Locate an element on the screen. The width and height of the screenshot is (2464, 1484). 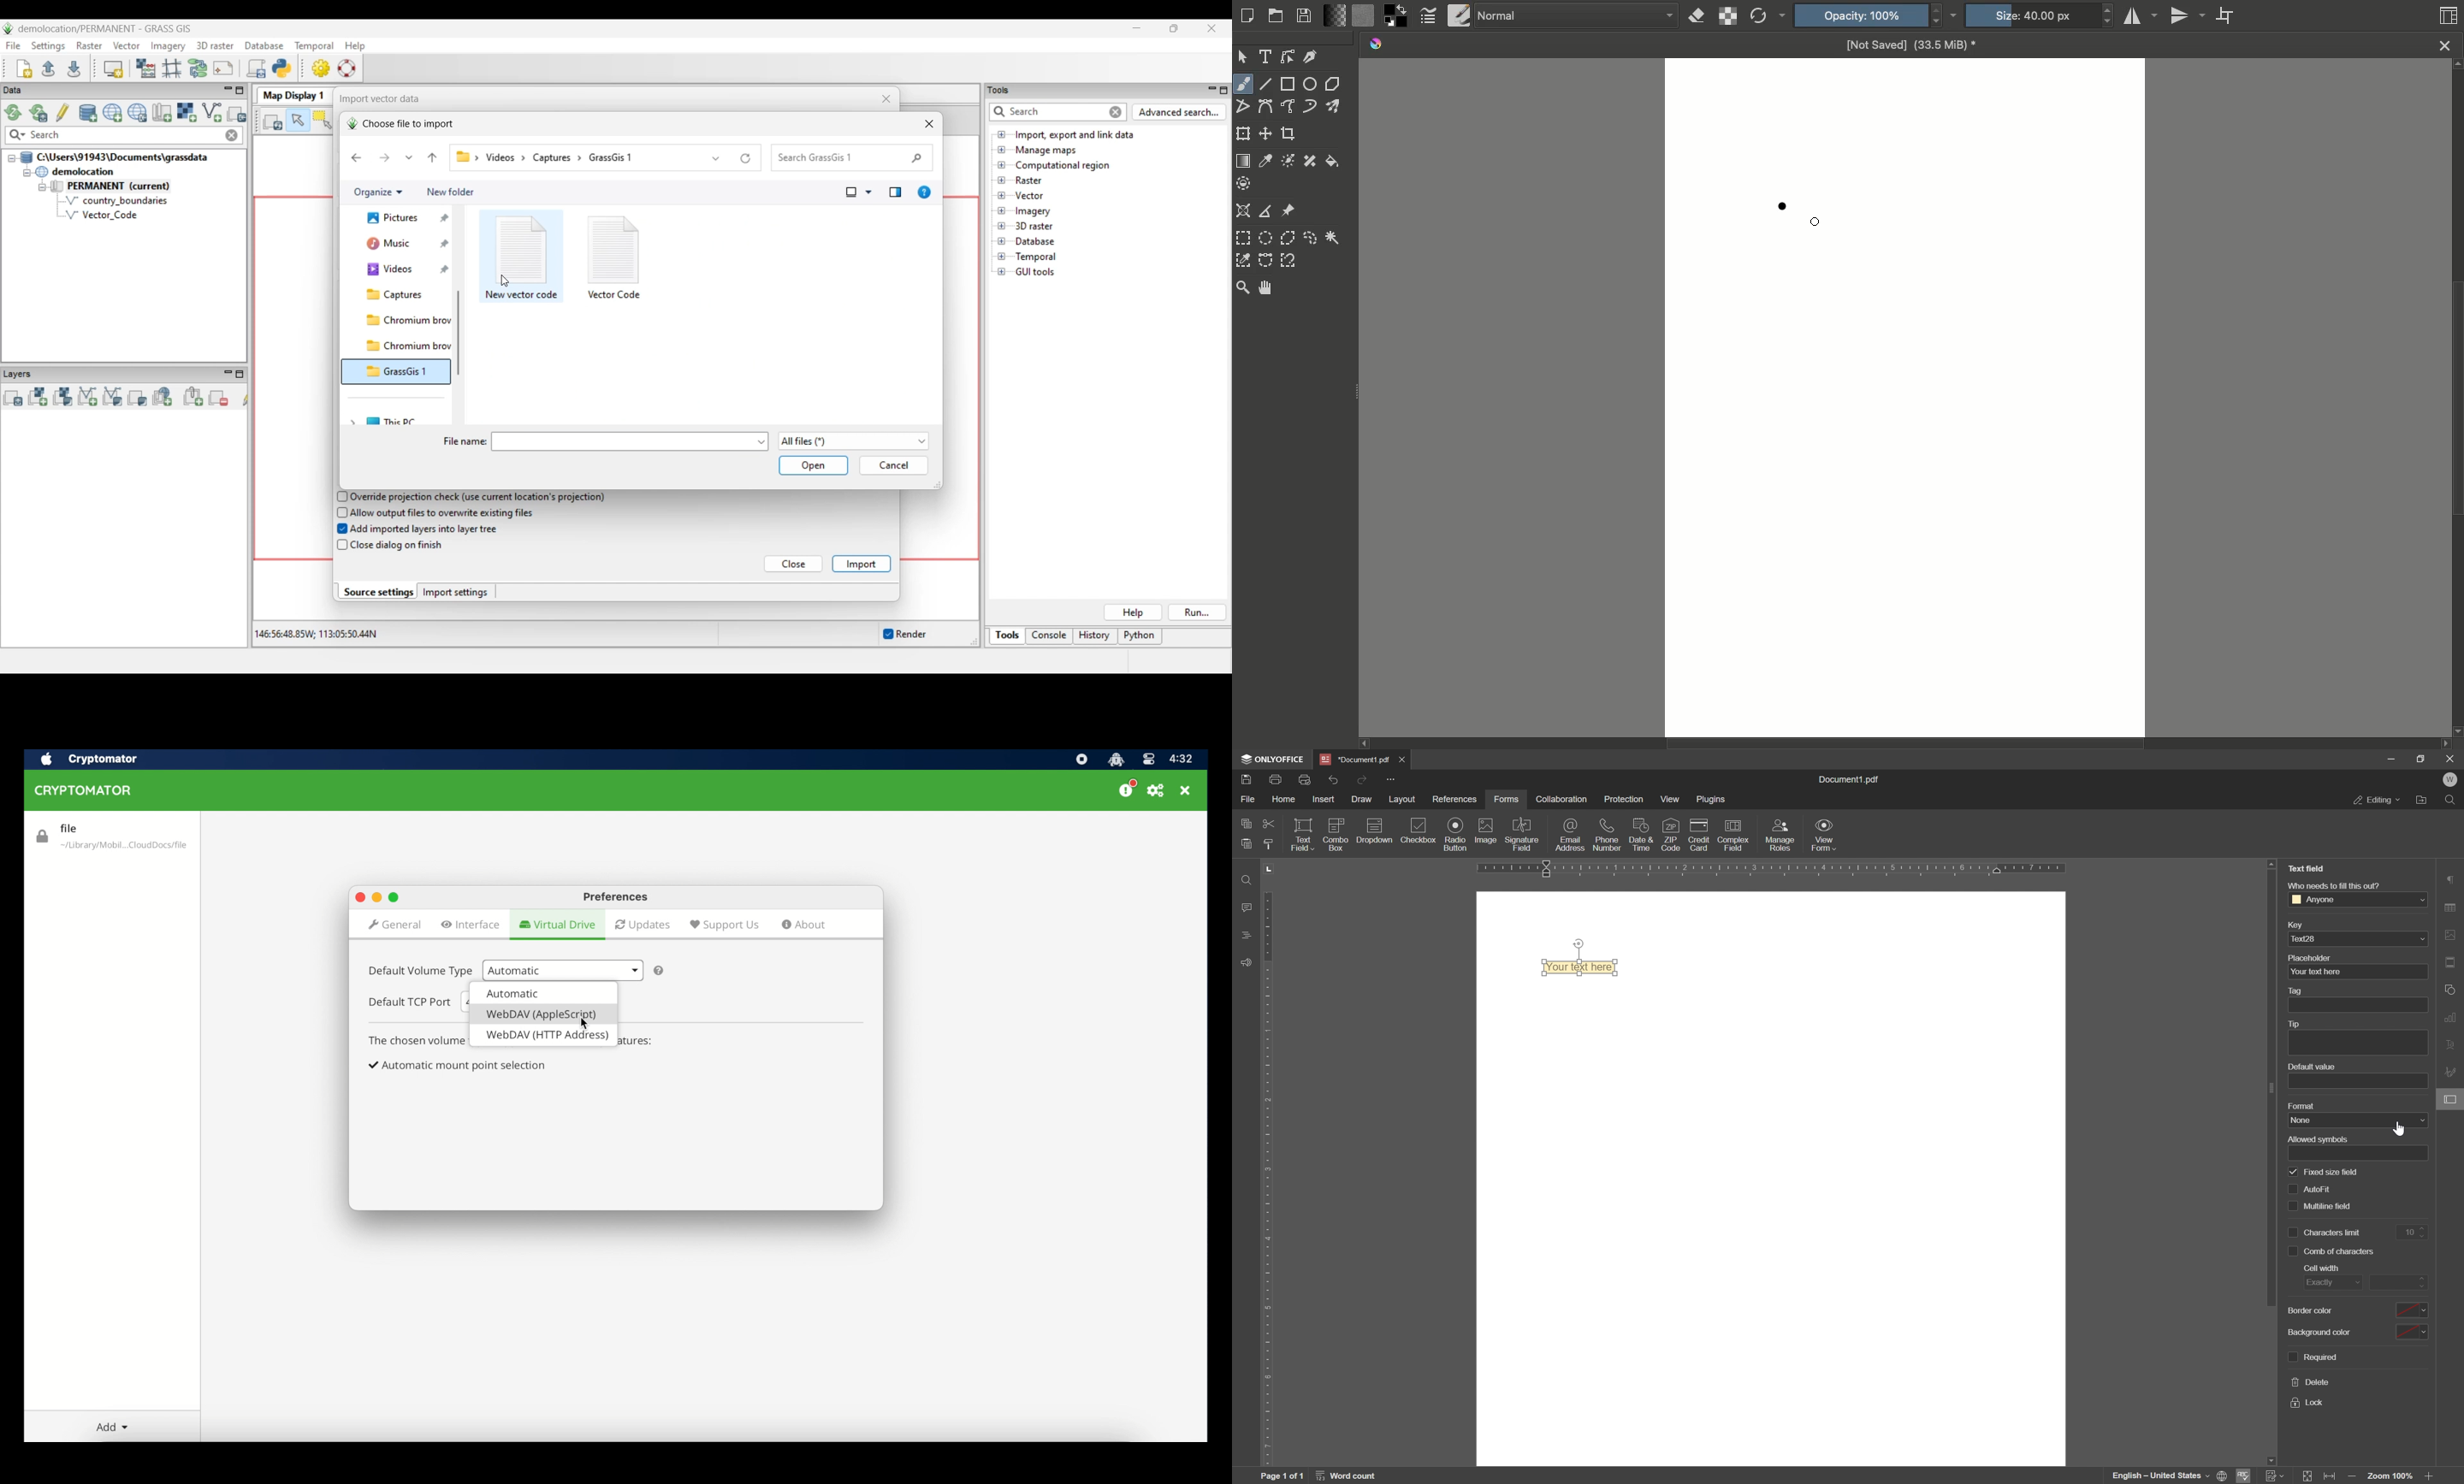
Vertical mirror tool is located at coordinates (2190, 15).